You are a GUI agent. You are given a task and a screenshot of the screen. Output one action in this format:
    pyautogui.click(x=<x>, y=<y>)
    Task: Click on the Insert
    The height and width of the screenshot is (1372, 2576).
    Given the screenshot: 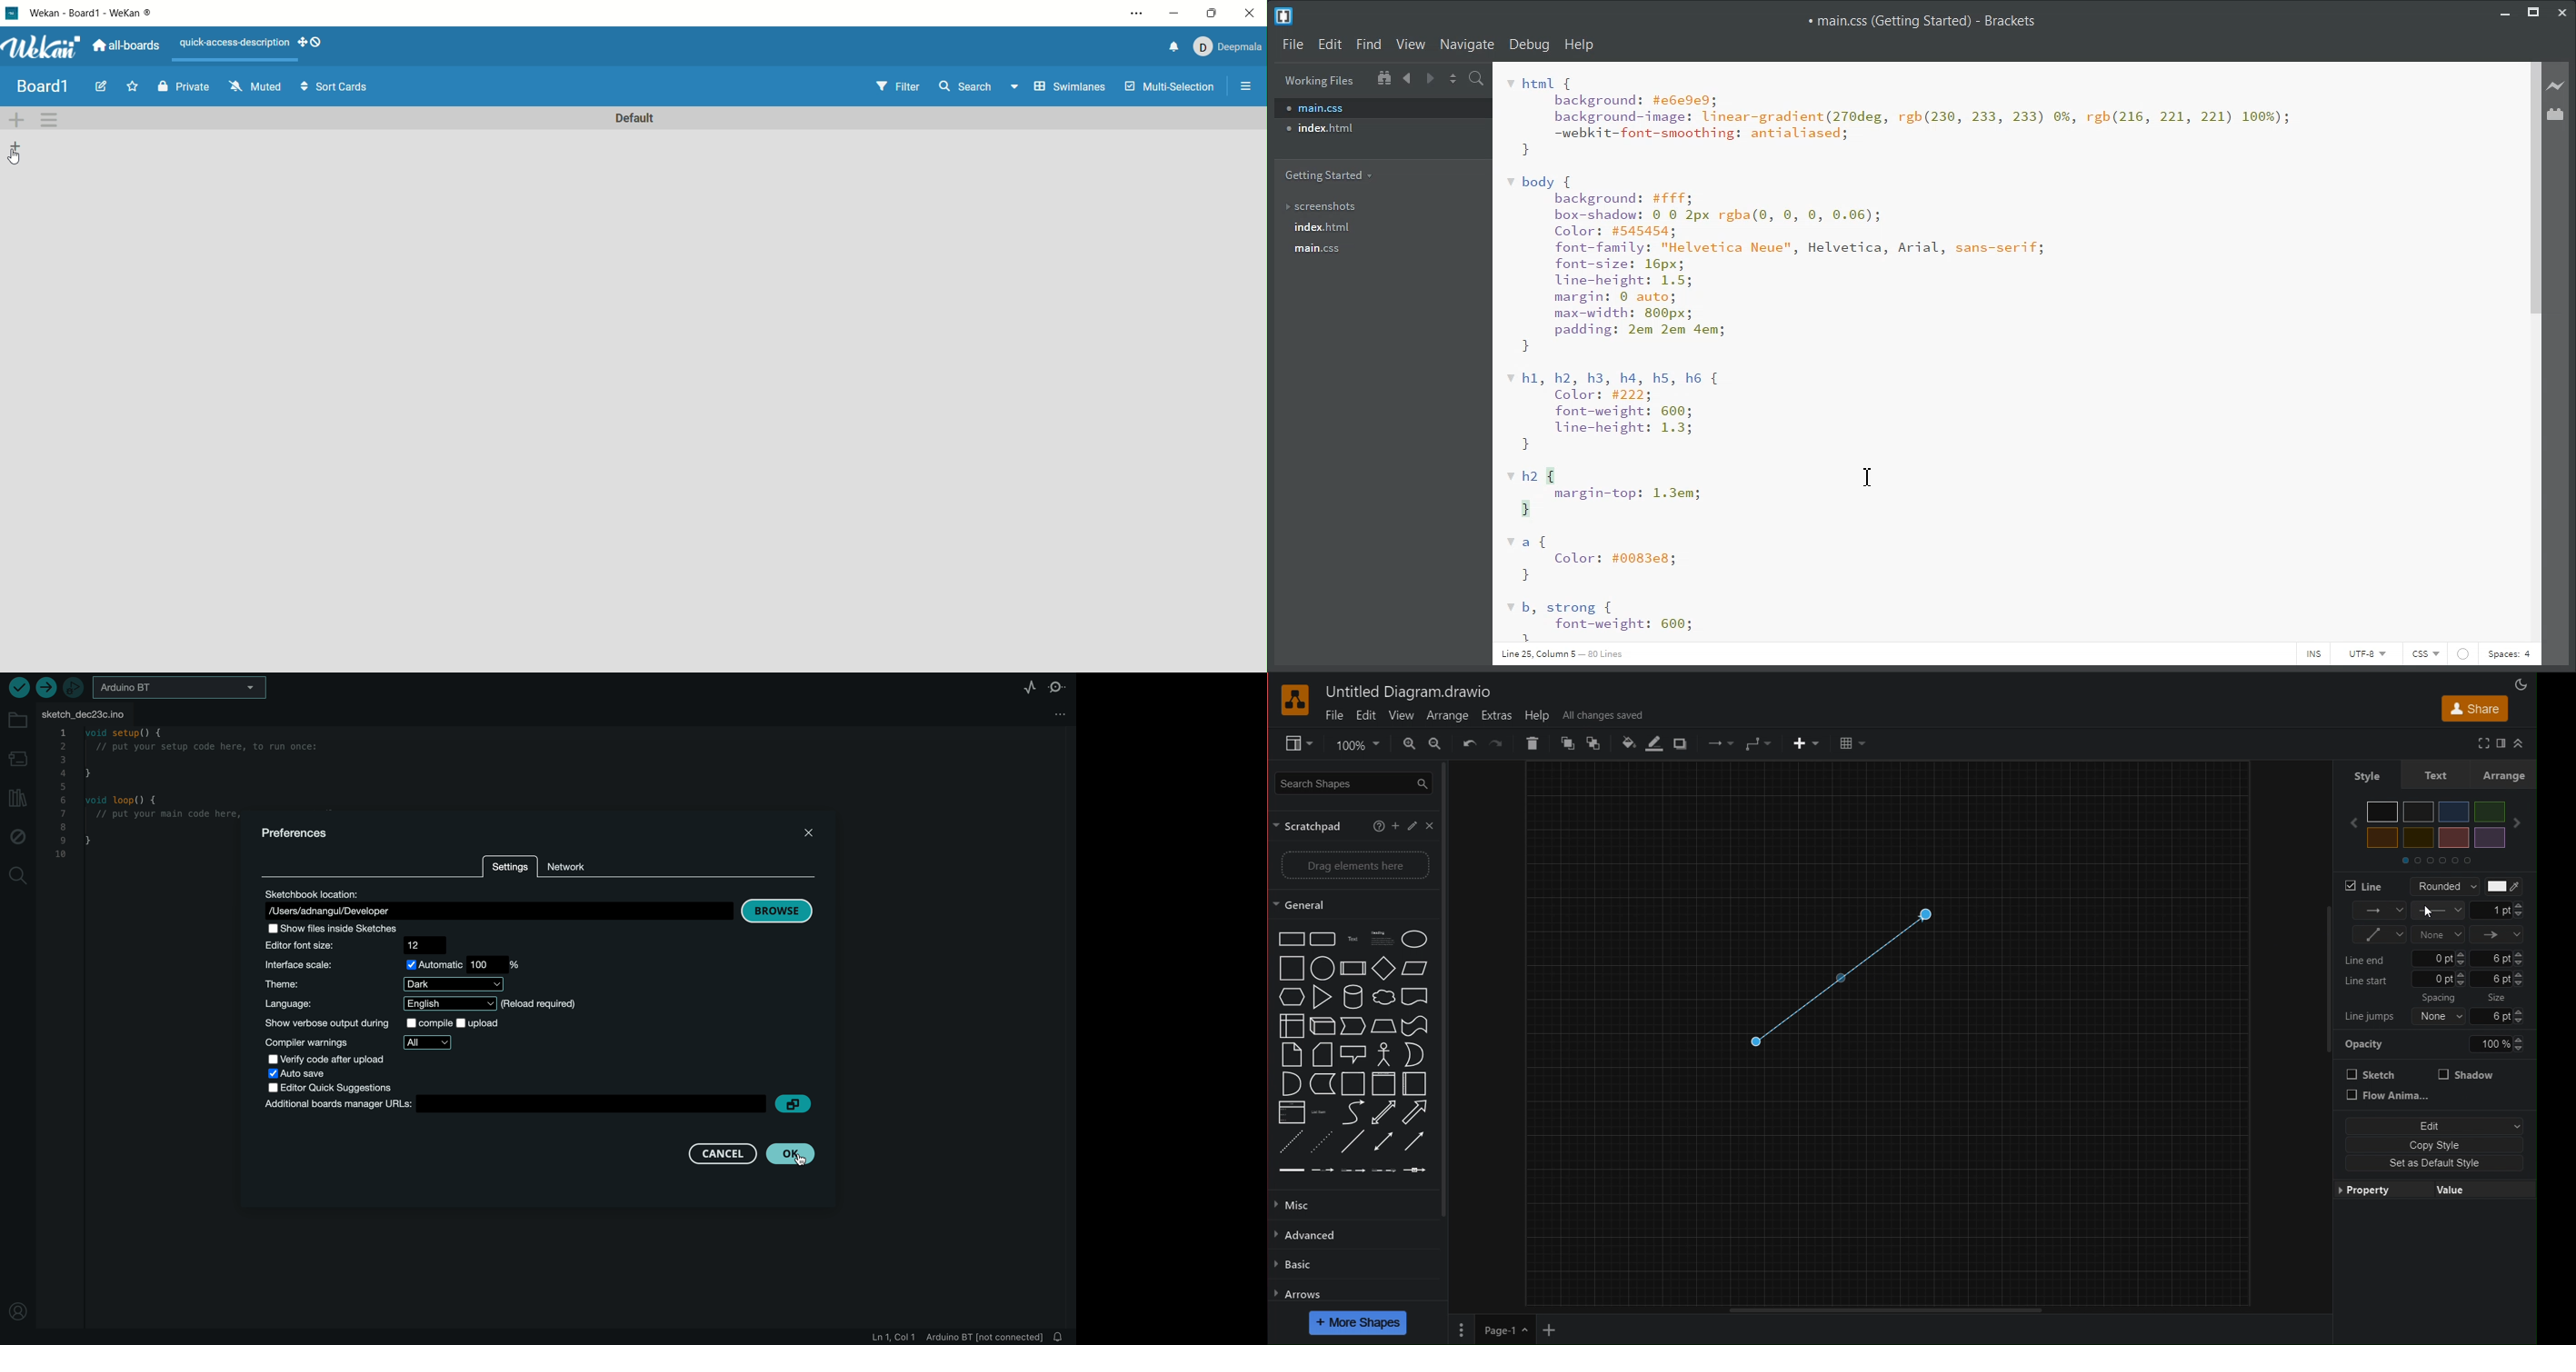 What is the action you would take?
    pyautogui.click(x=1805, y=743)
    